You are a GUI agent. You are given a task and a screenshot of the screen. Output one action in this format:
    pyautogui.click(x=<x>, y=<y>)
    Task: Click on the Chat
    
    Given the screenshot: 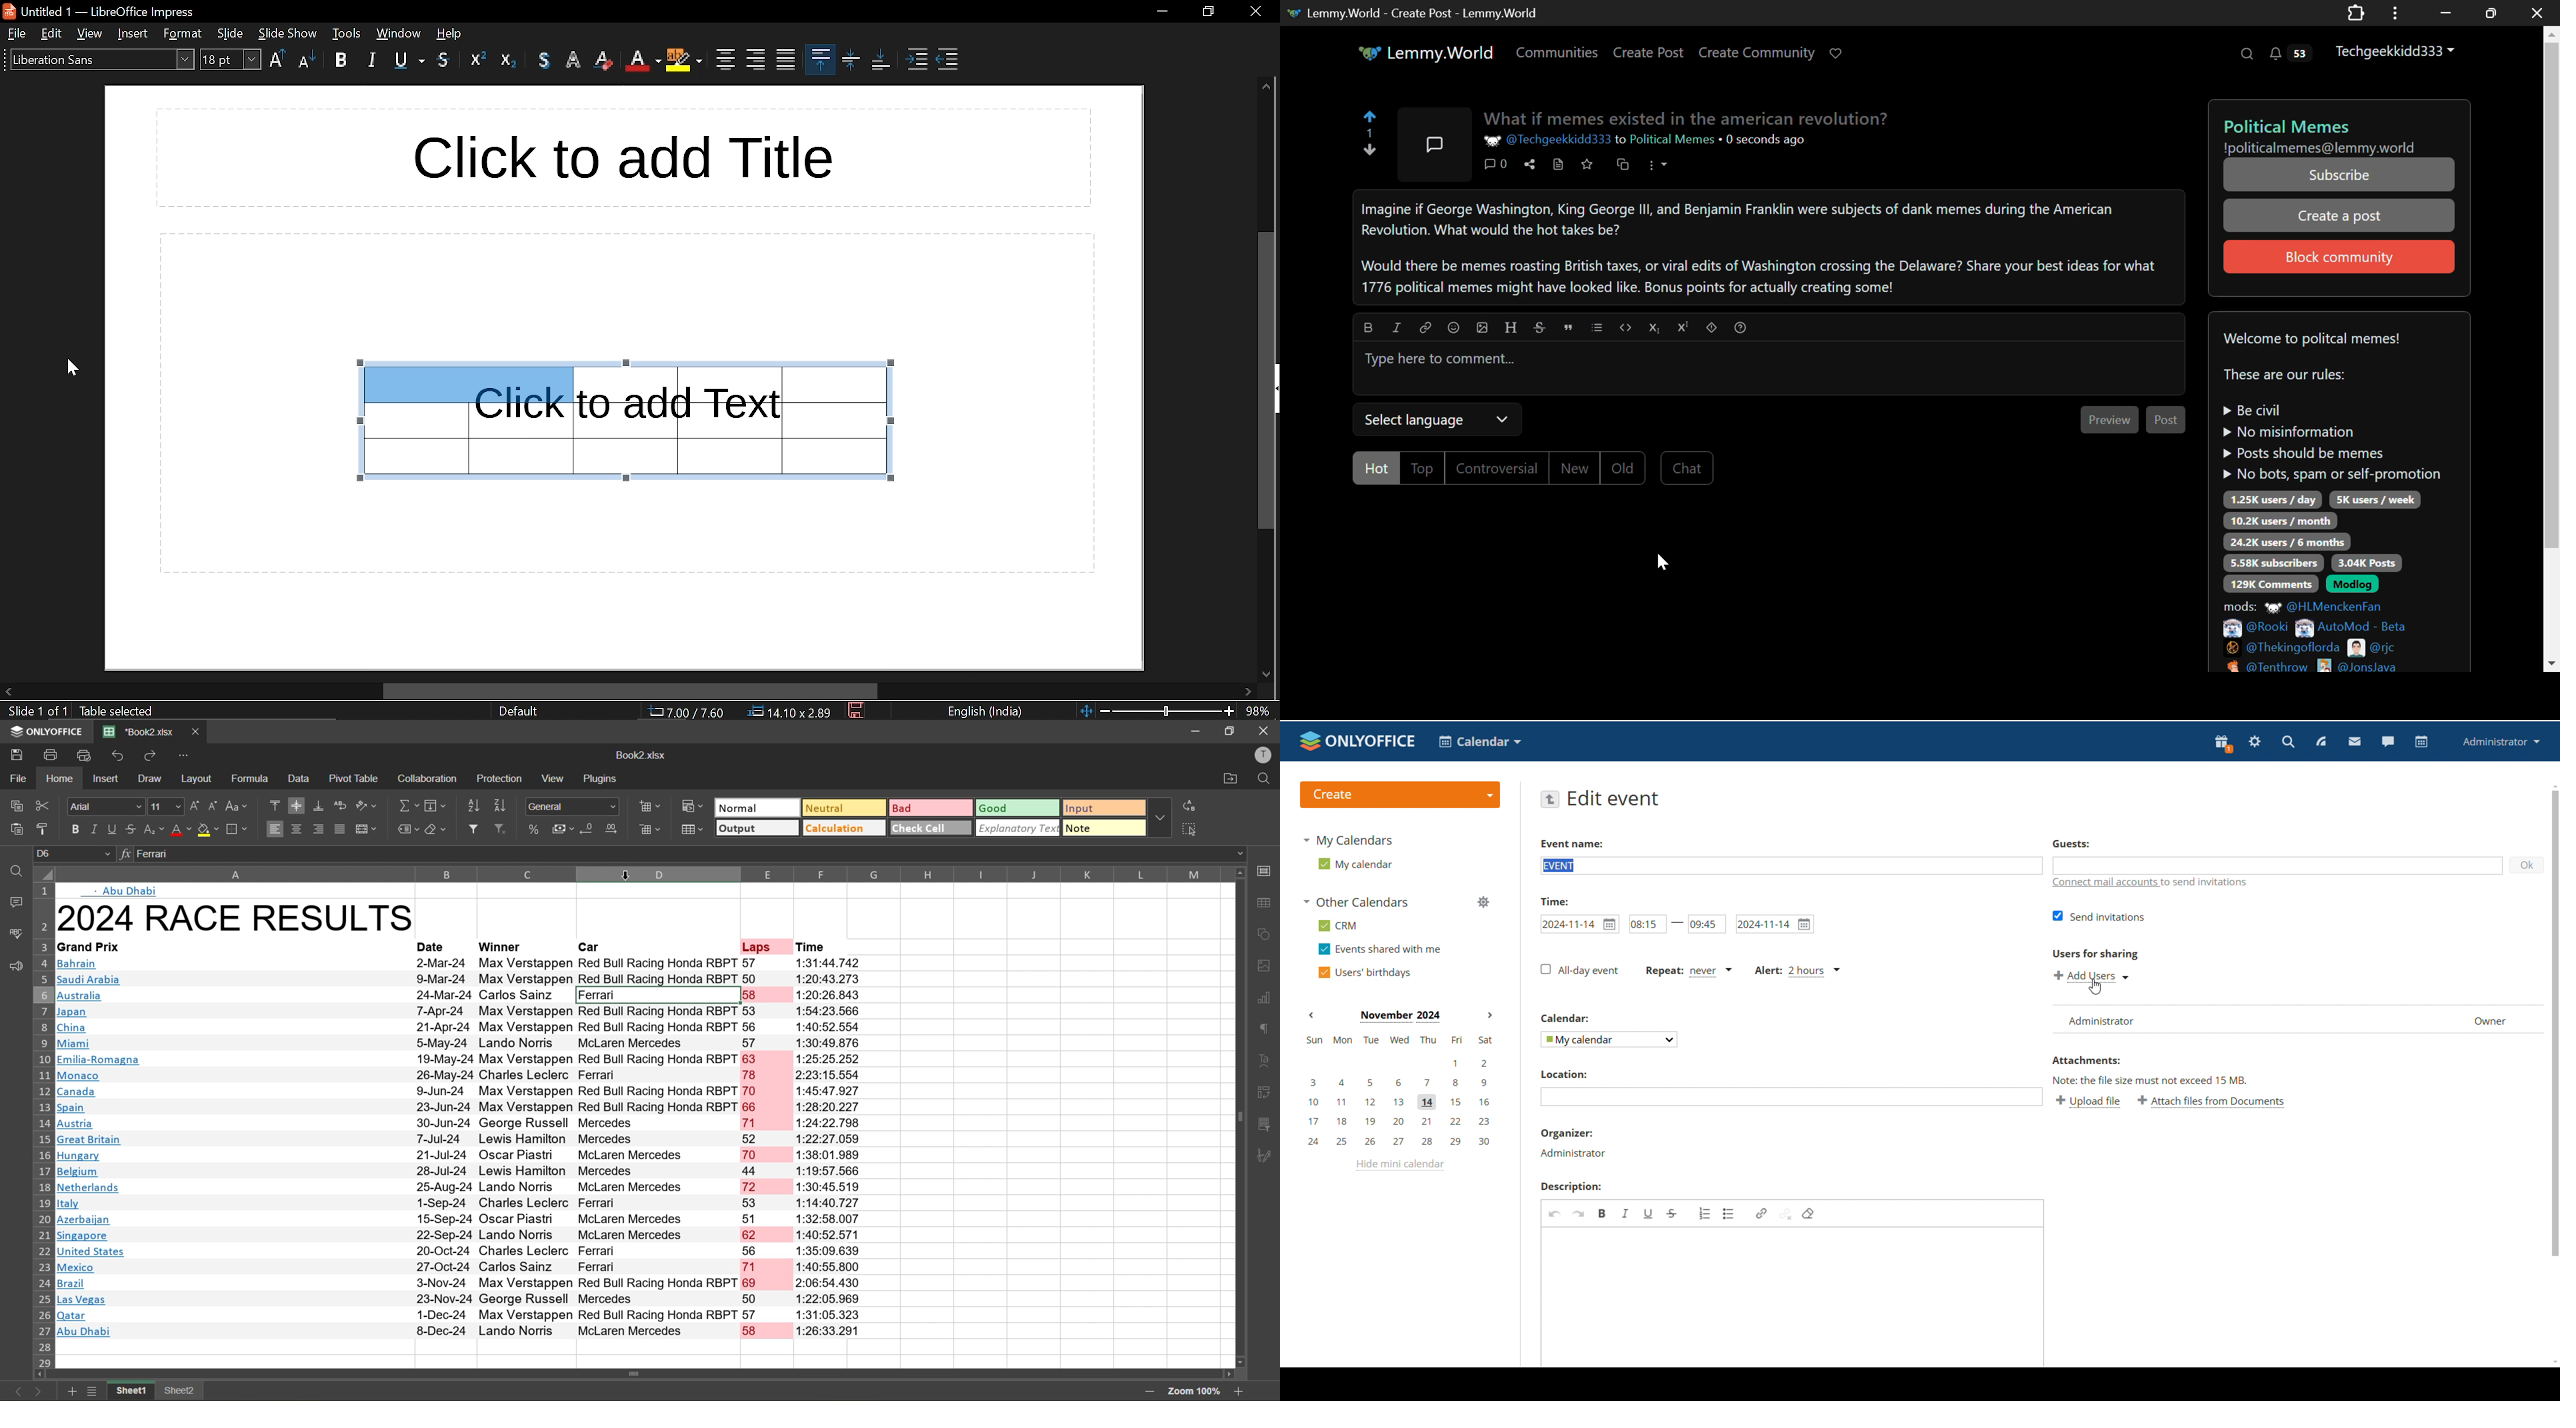 What is the action you would take?
    pyautogui.click(x=1687, y=467)
    